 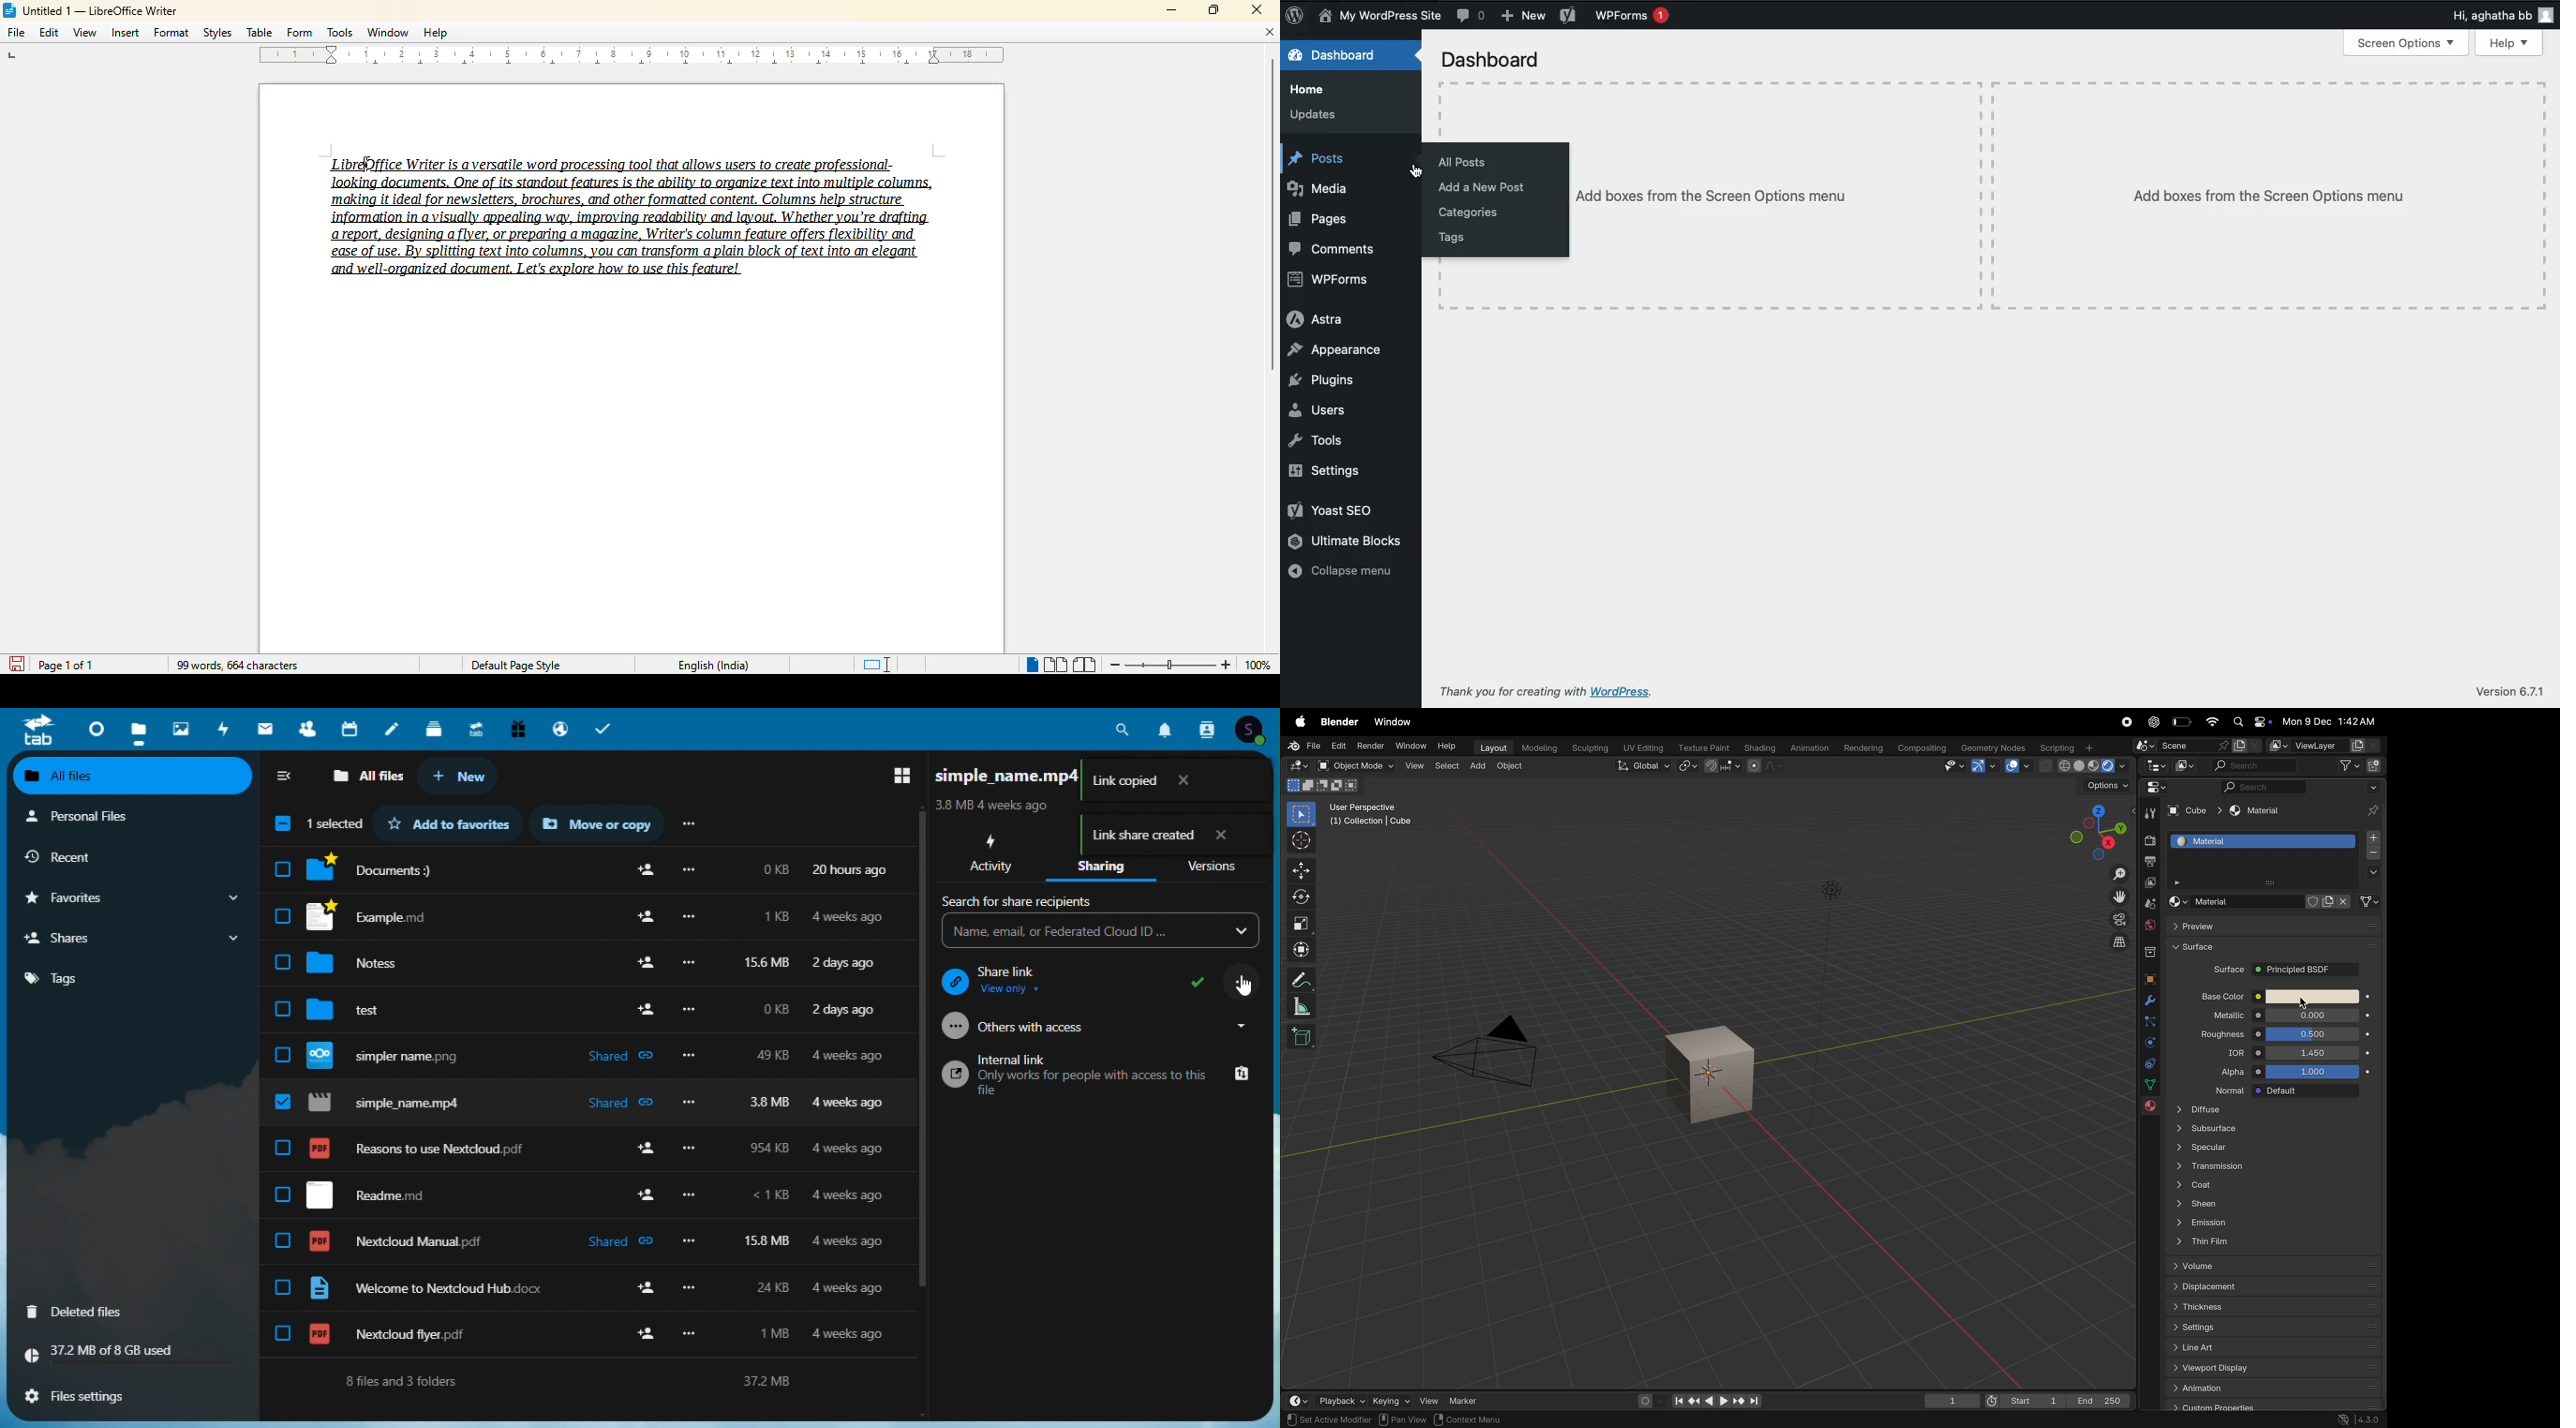 What do you see at coordinates (2345, 765) in the screenshot?
I see `filter` at bounding box center [2345, 765].